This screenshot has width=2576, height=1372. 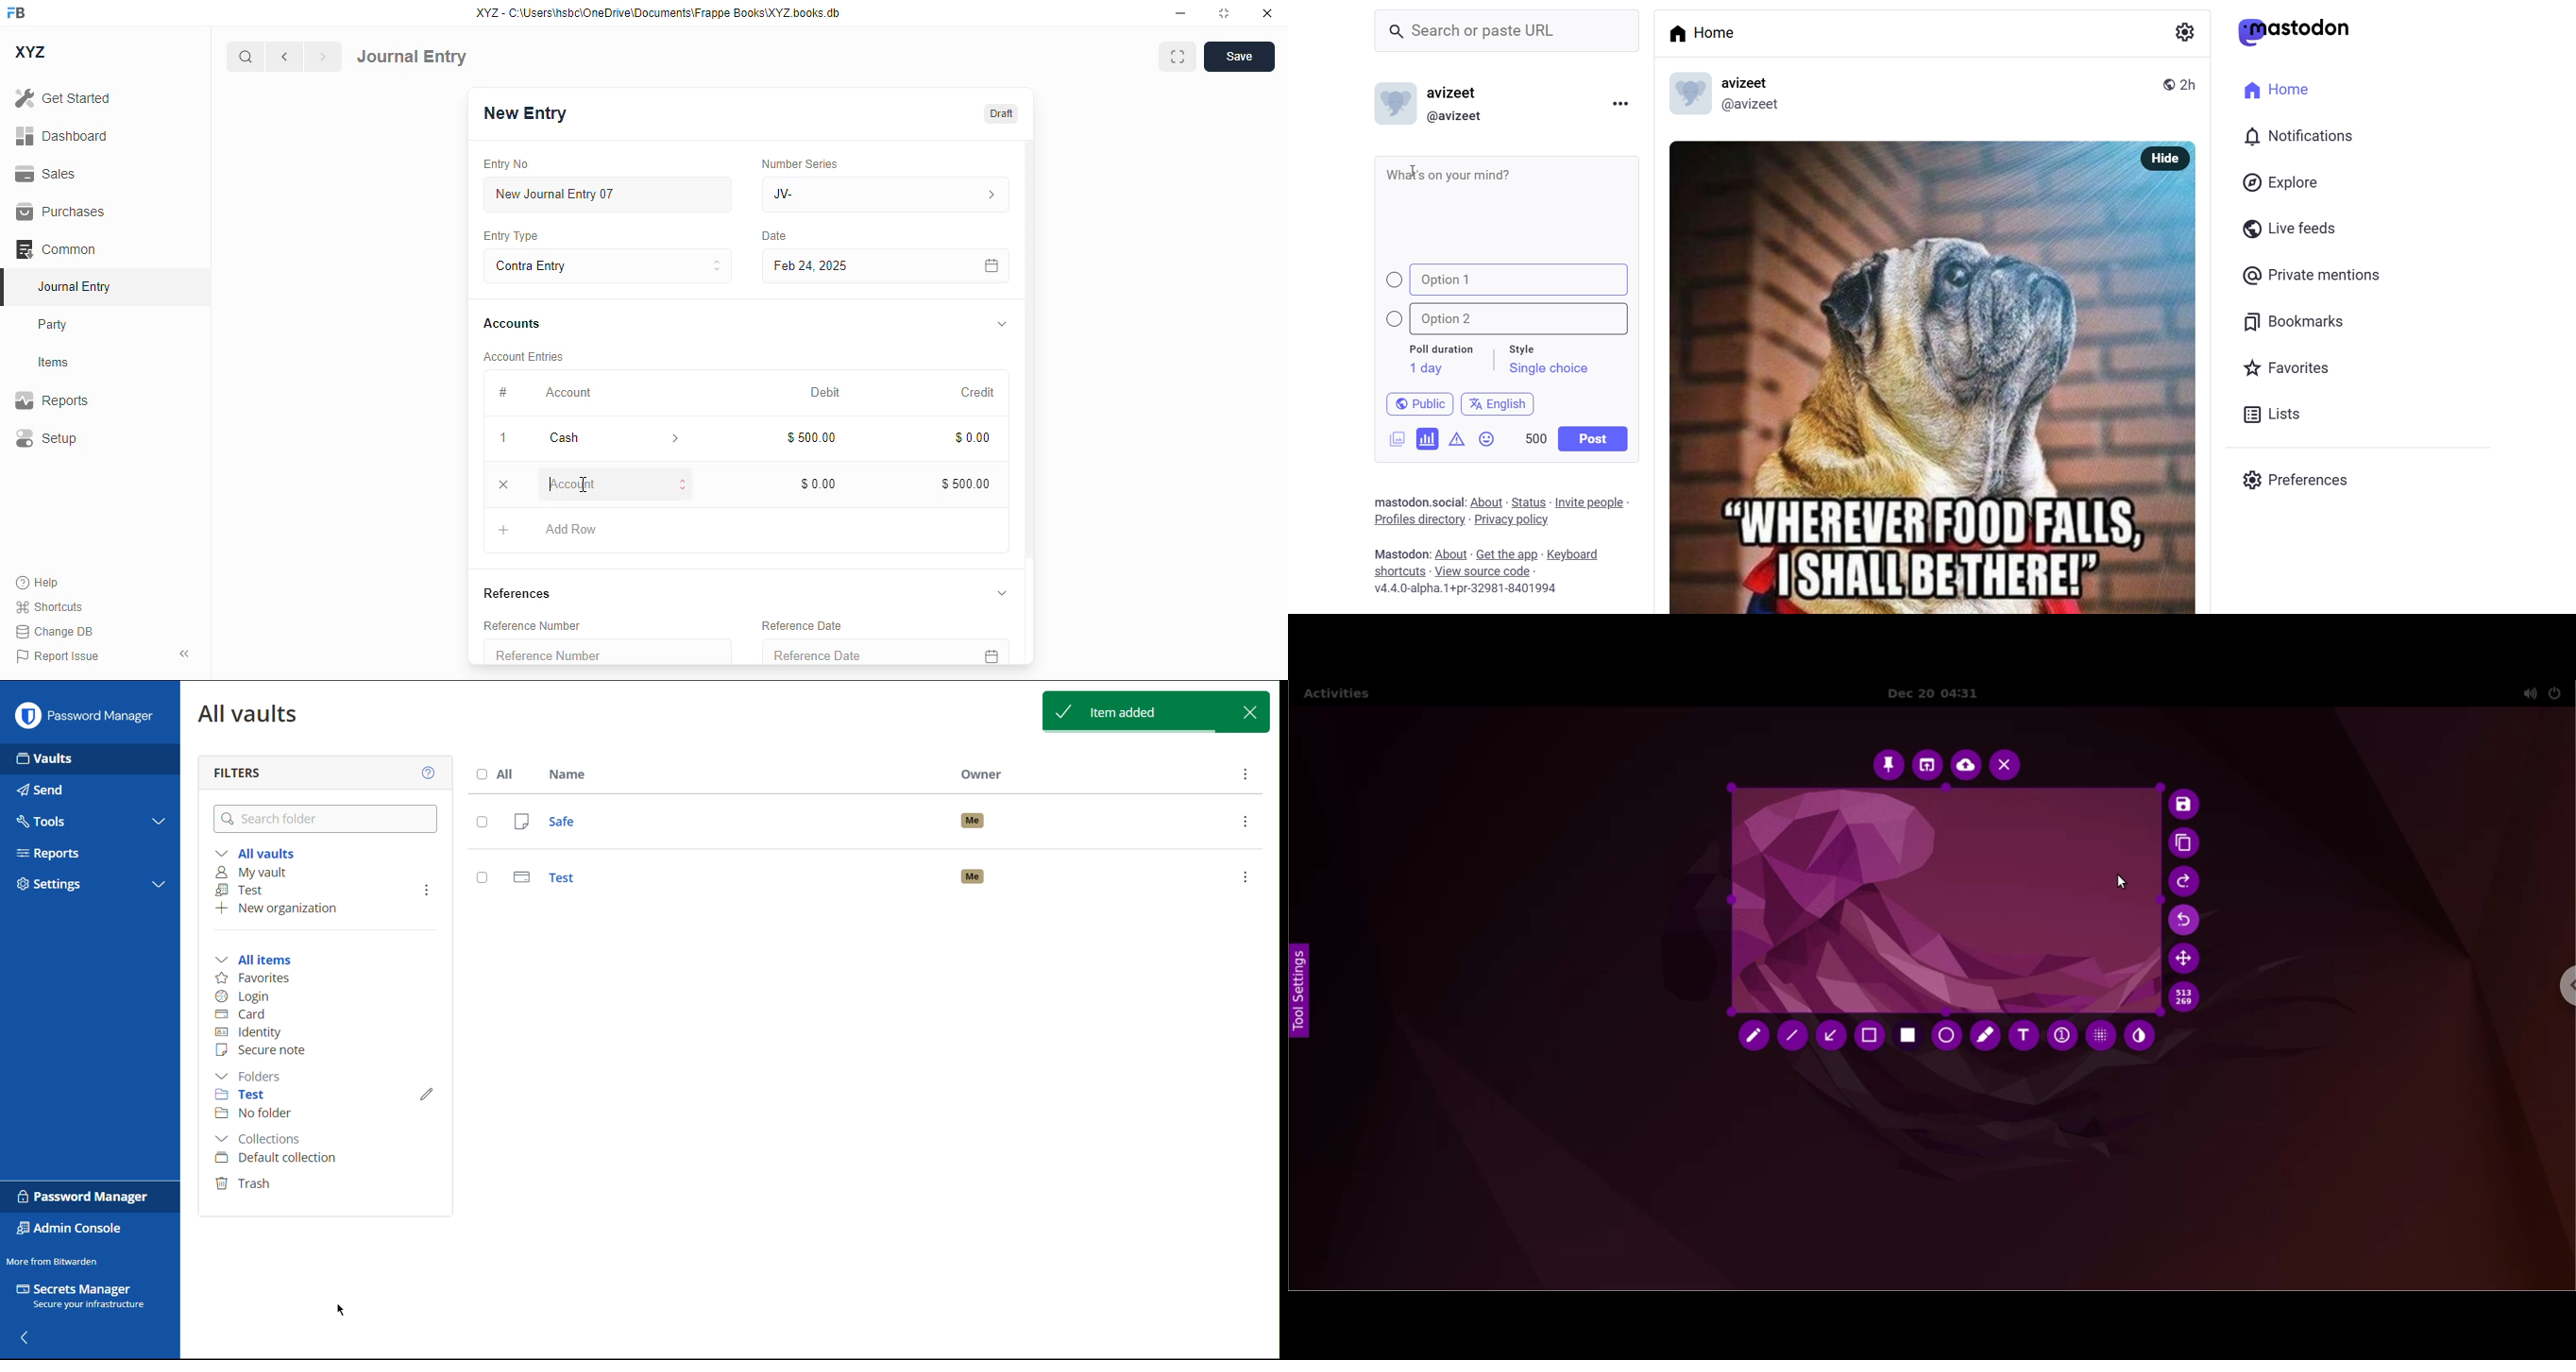 I want to click on Owner, so click(x=986, y=774).